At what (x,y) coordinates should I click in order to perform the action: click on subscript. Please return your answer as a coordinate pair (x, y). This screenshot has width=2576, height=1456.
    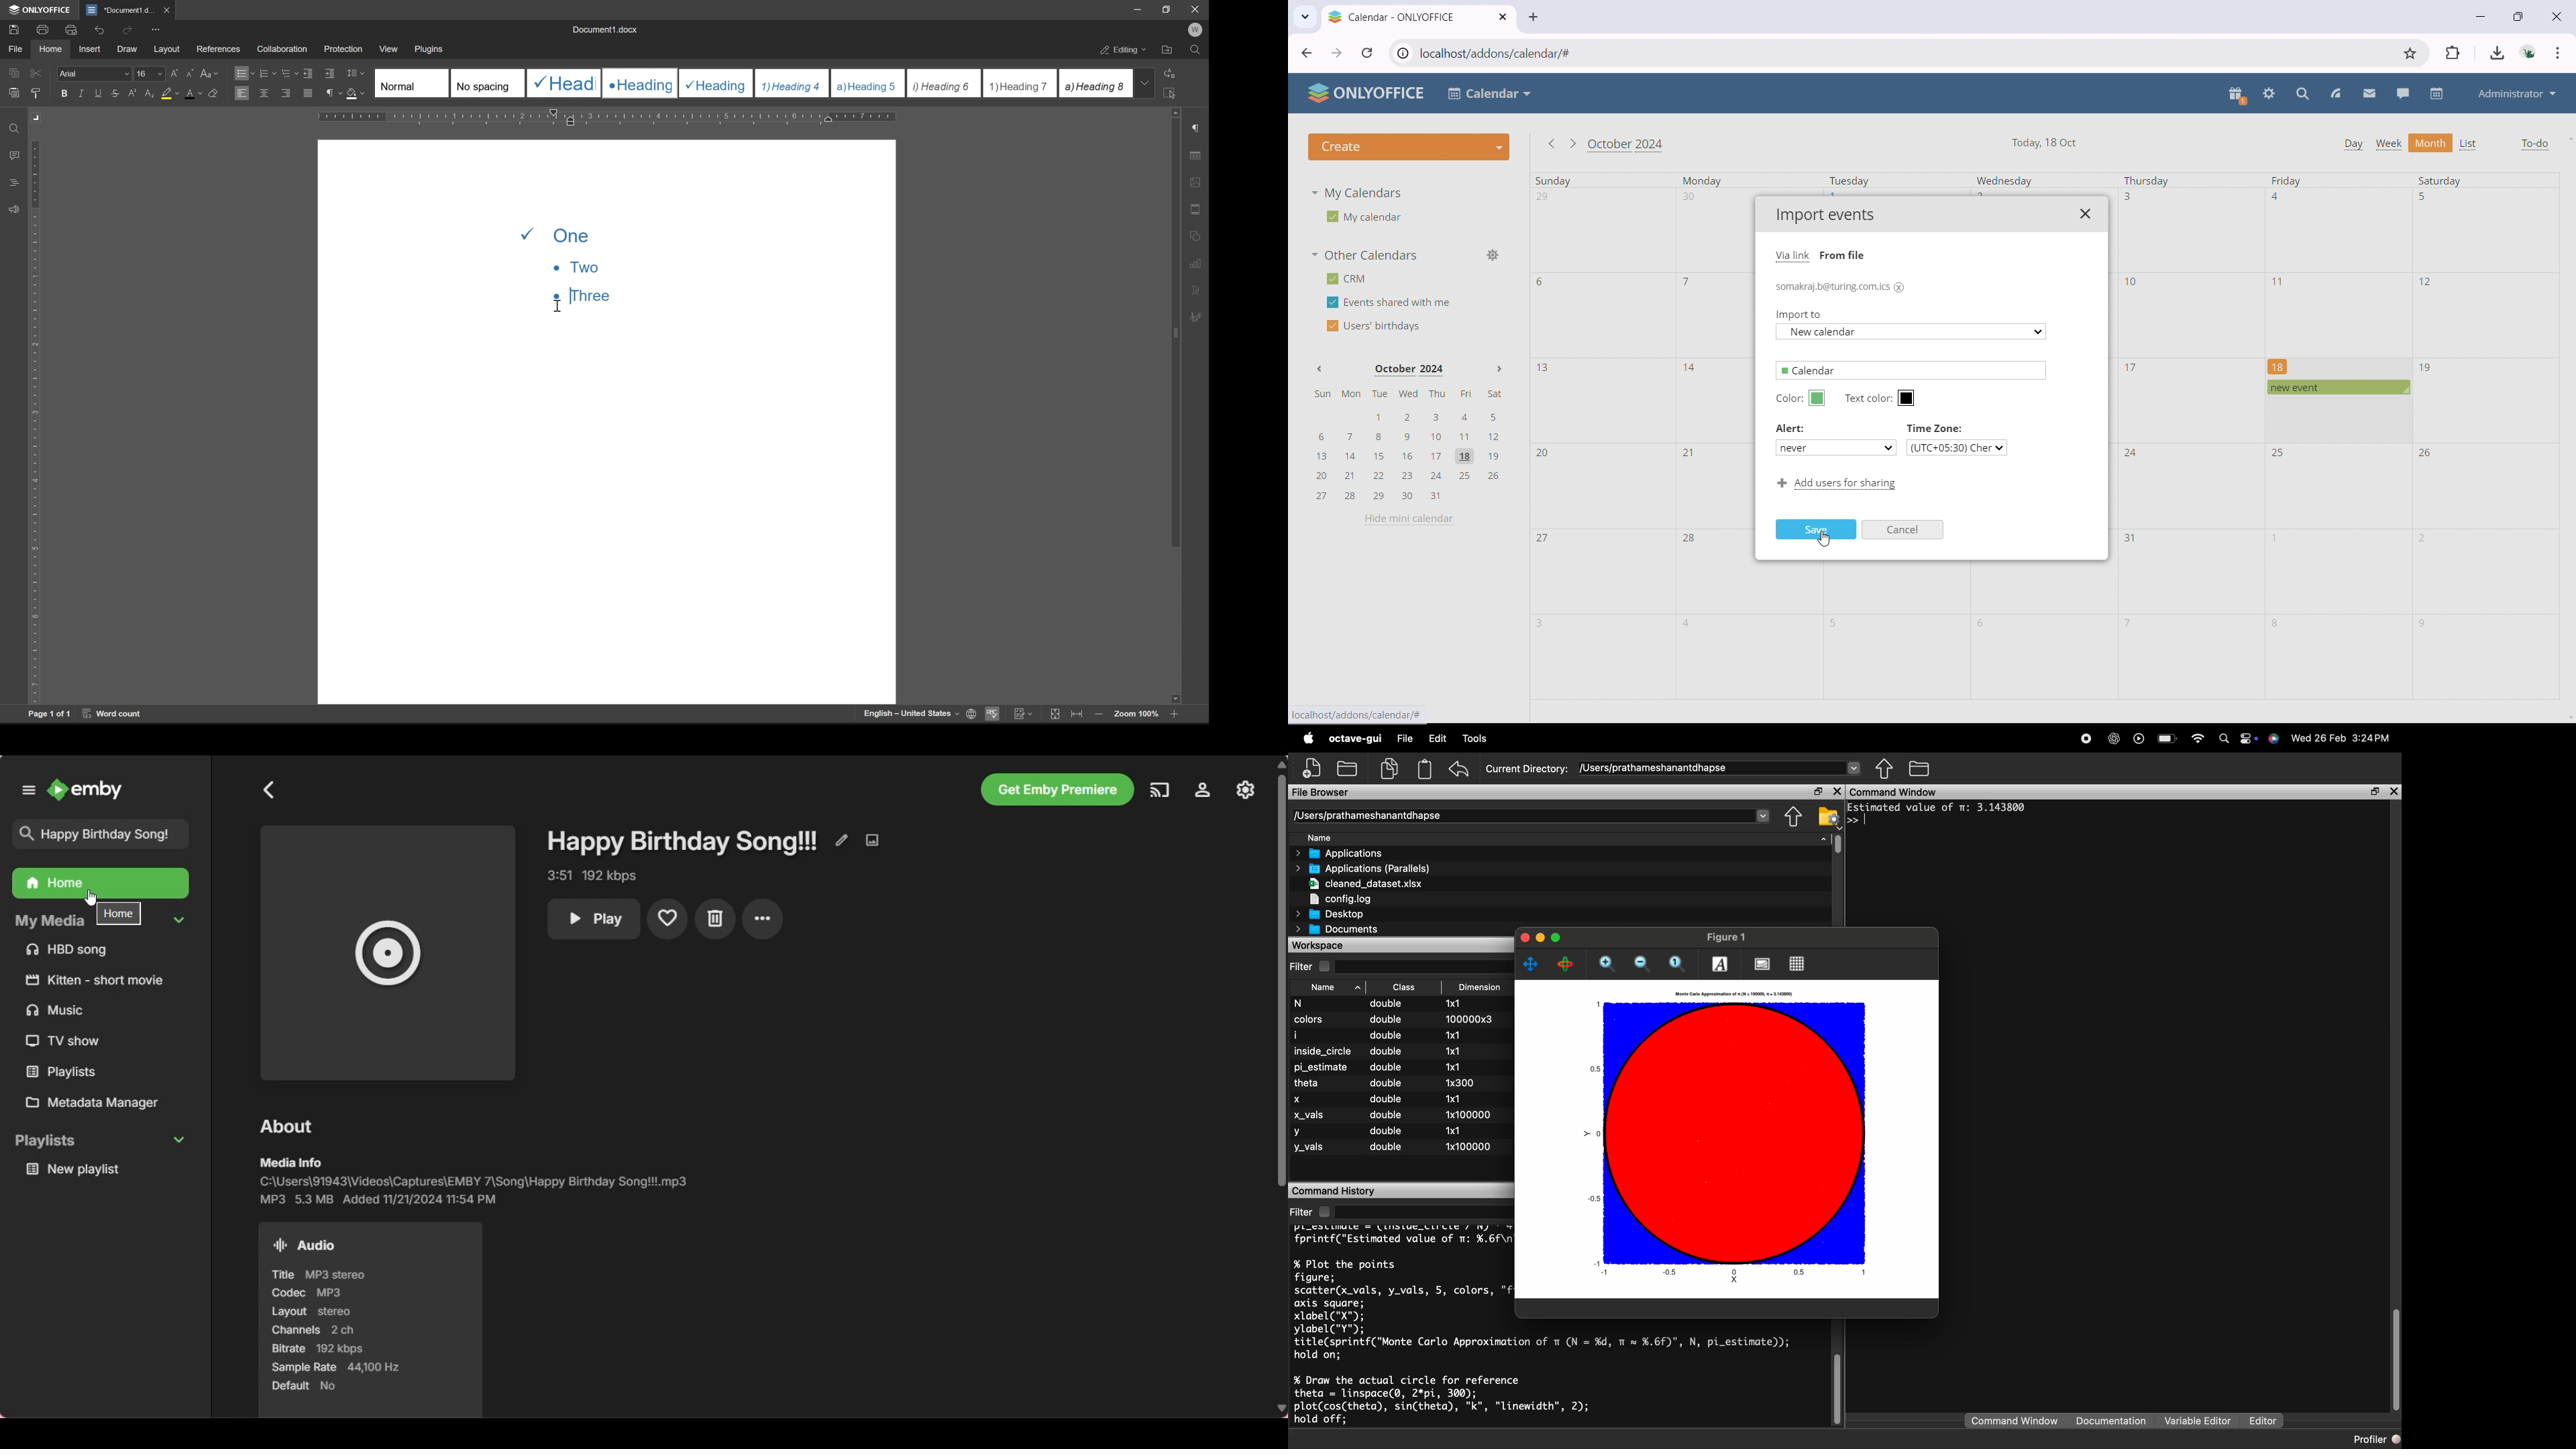
    Looking at the image, I should click on (151, 92).